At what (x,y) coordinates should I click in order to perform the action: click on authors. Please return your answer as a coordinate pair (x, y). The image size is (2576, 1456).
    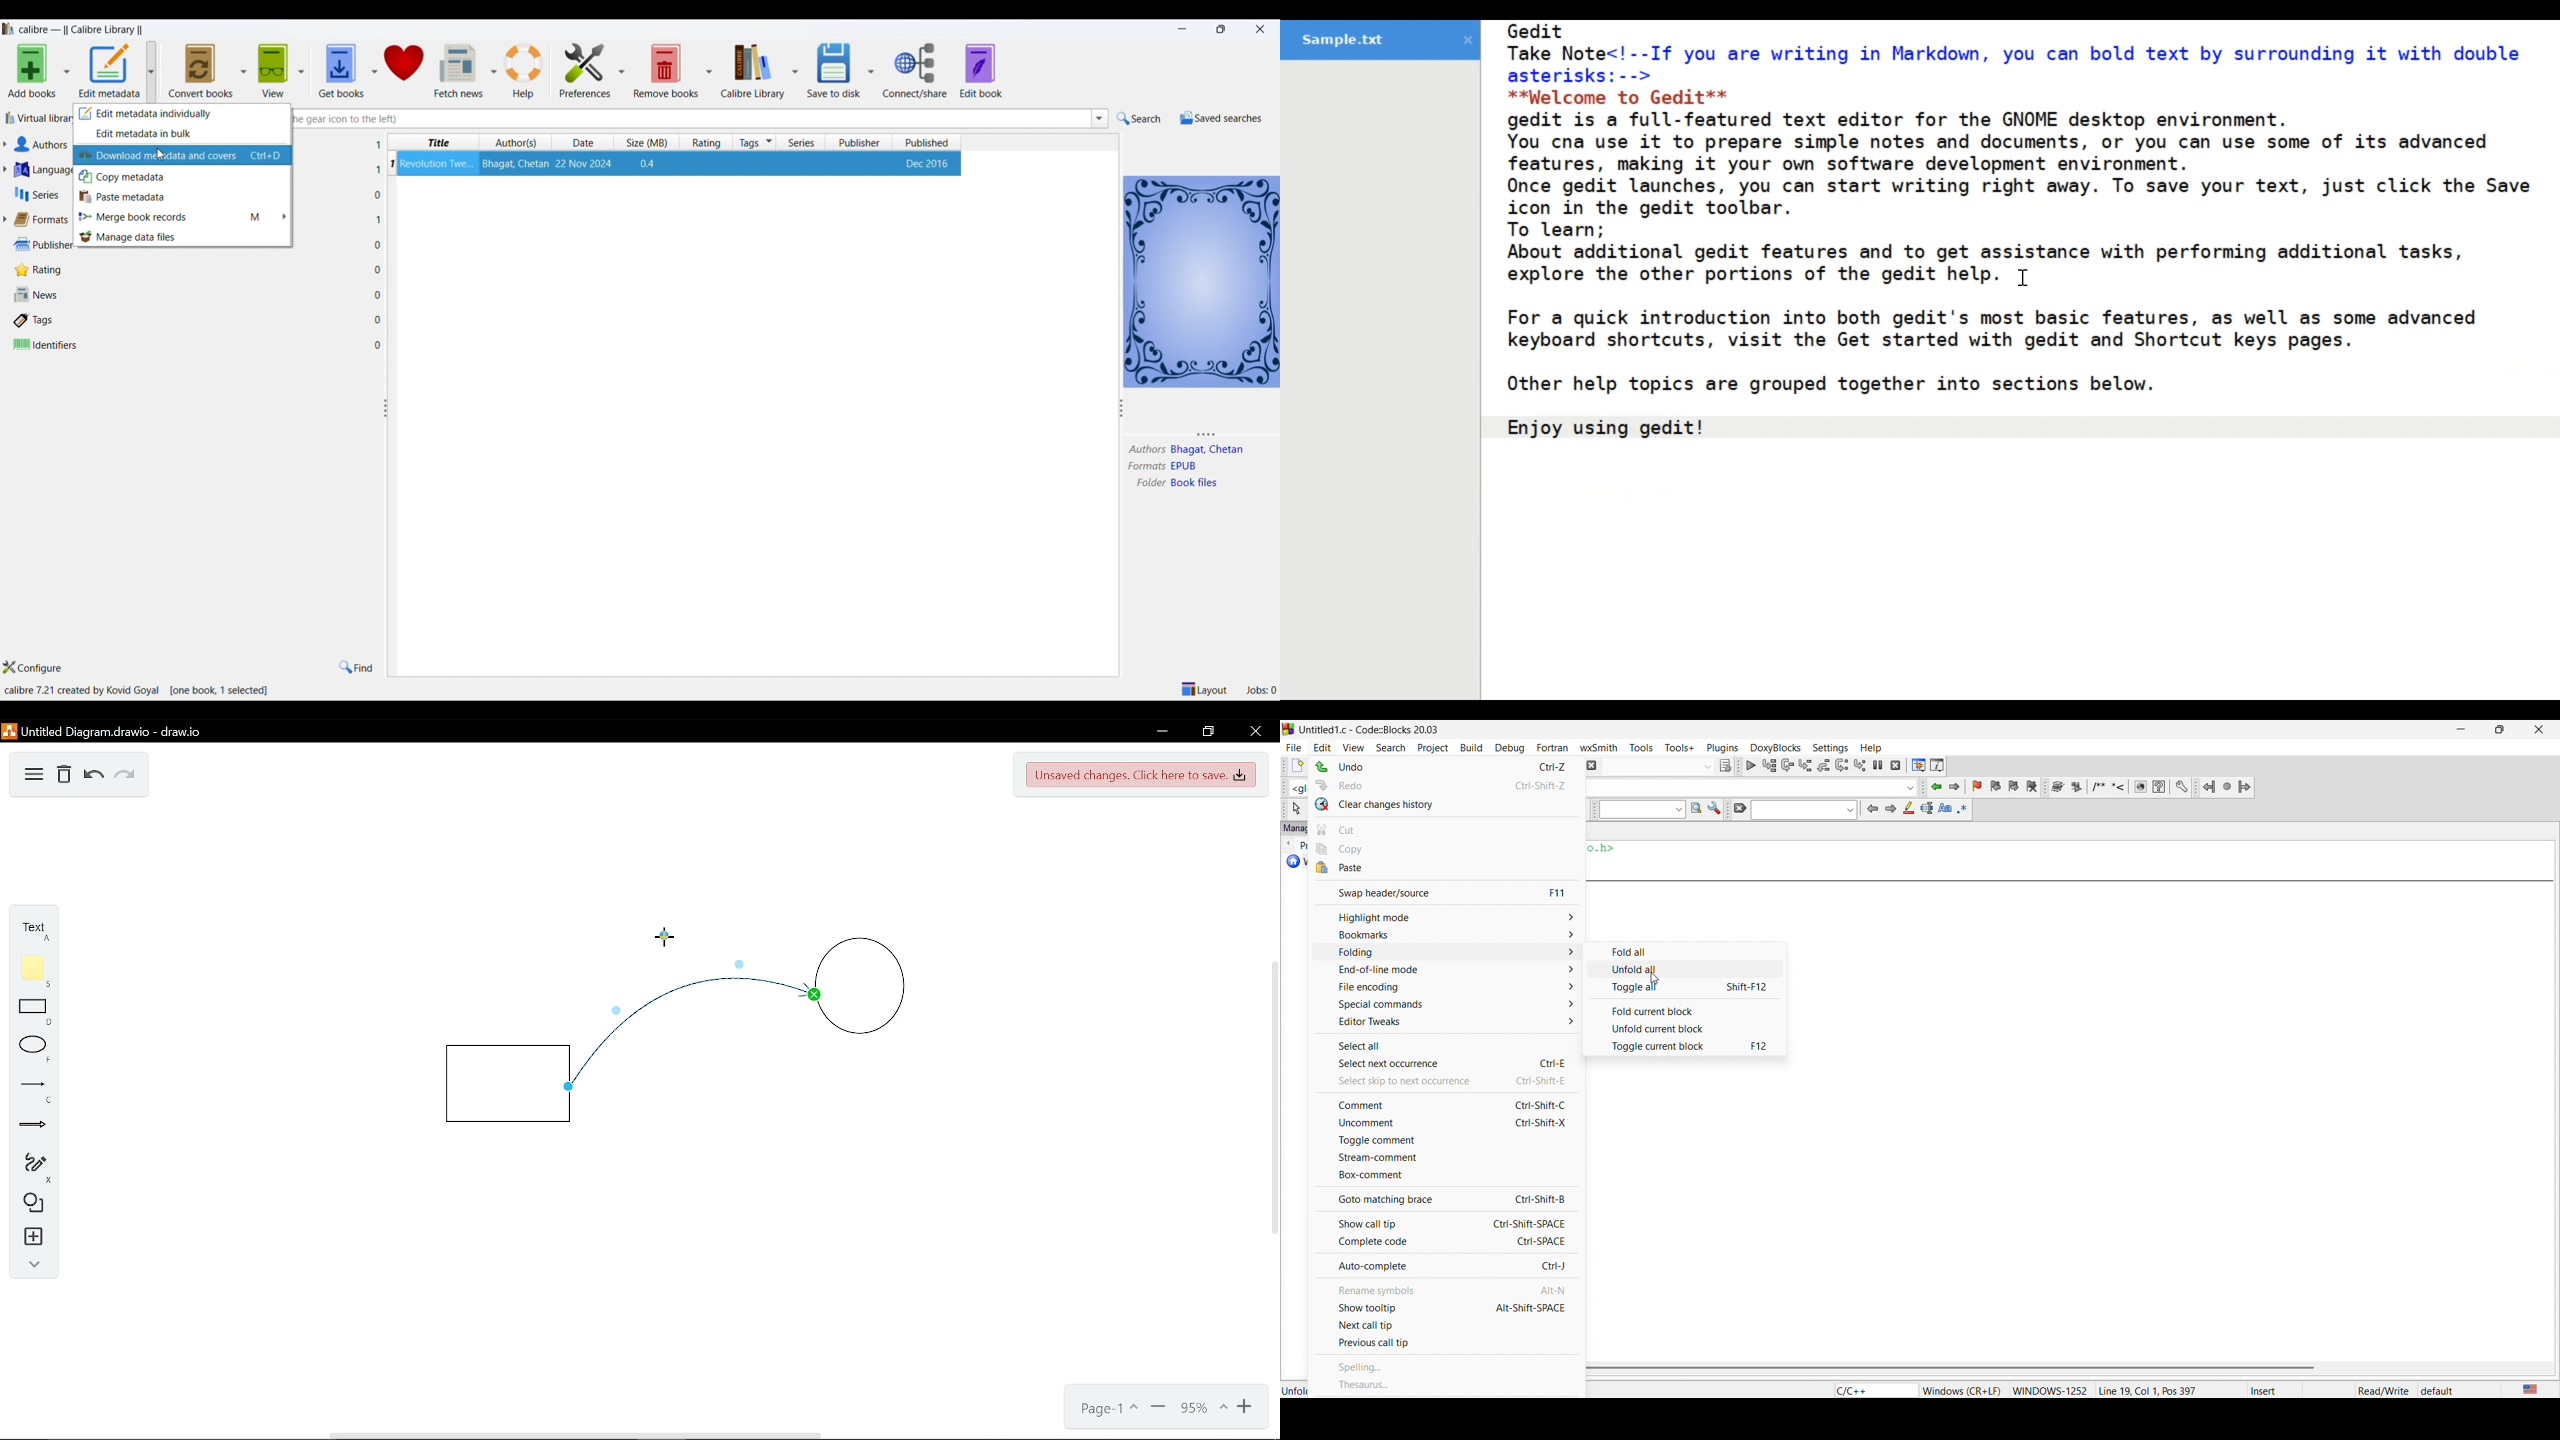
    Looking at the image, I should click on (517, 143).